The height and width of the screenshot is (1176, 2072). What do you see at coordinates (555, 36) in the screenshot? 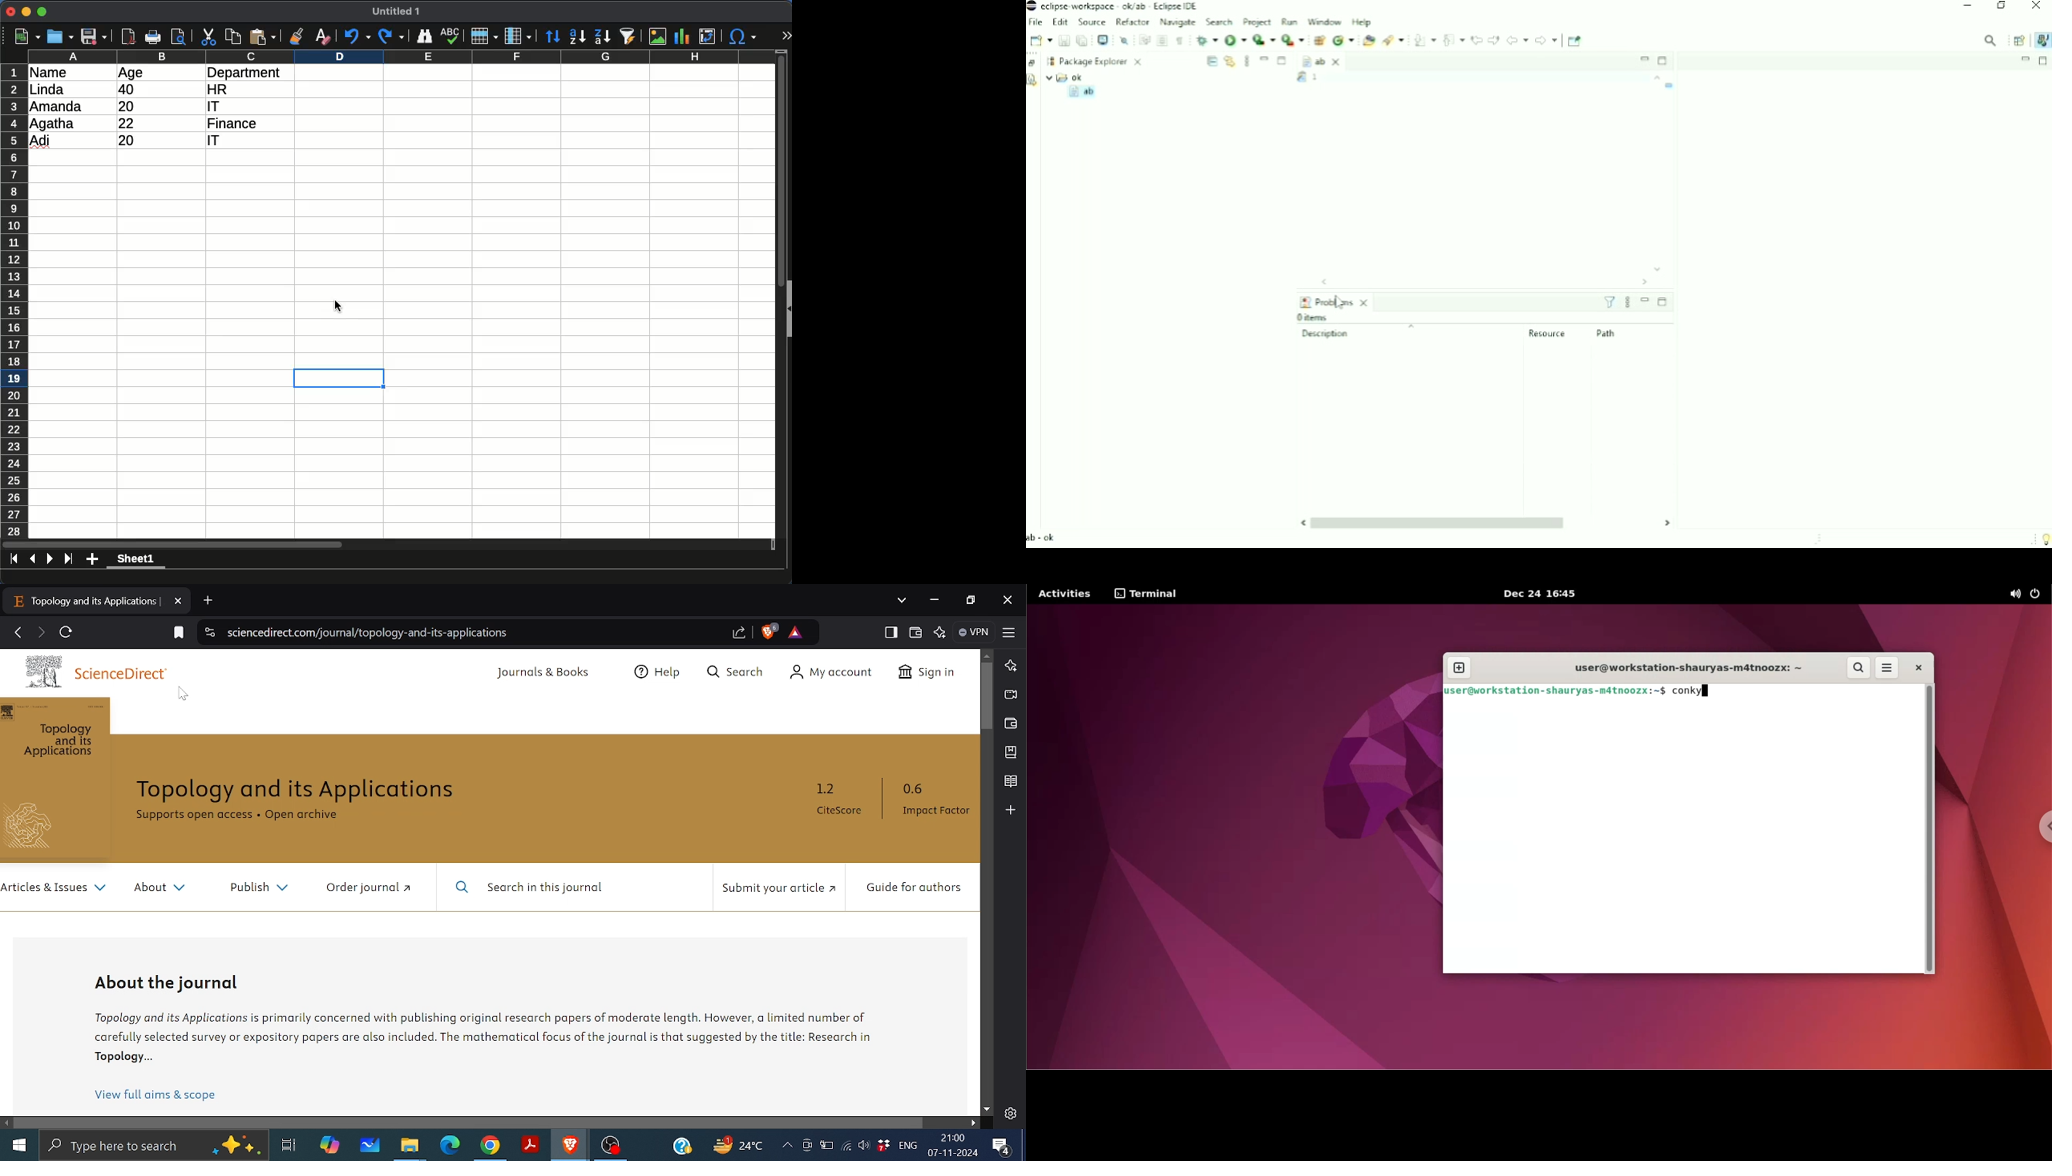
I see `sort` at bounding box center [555, 36].